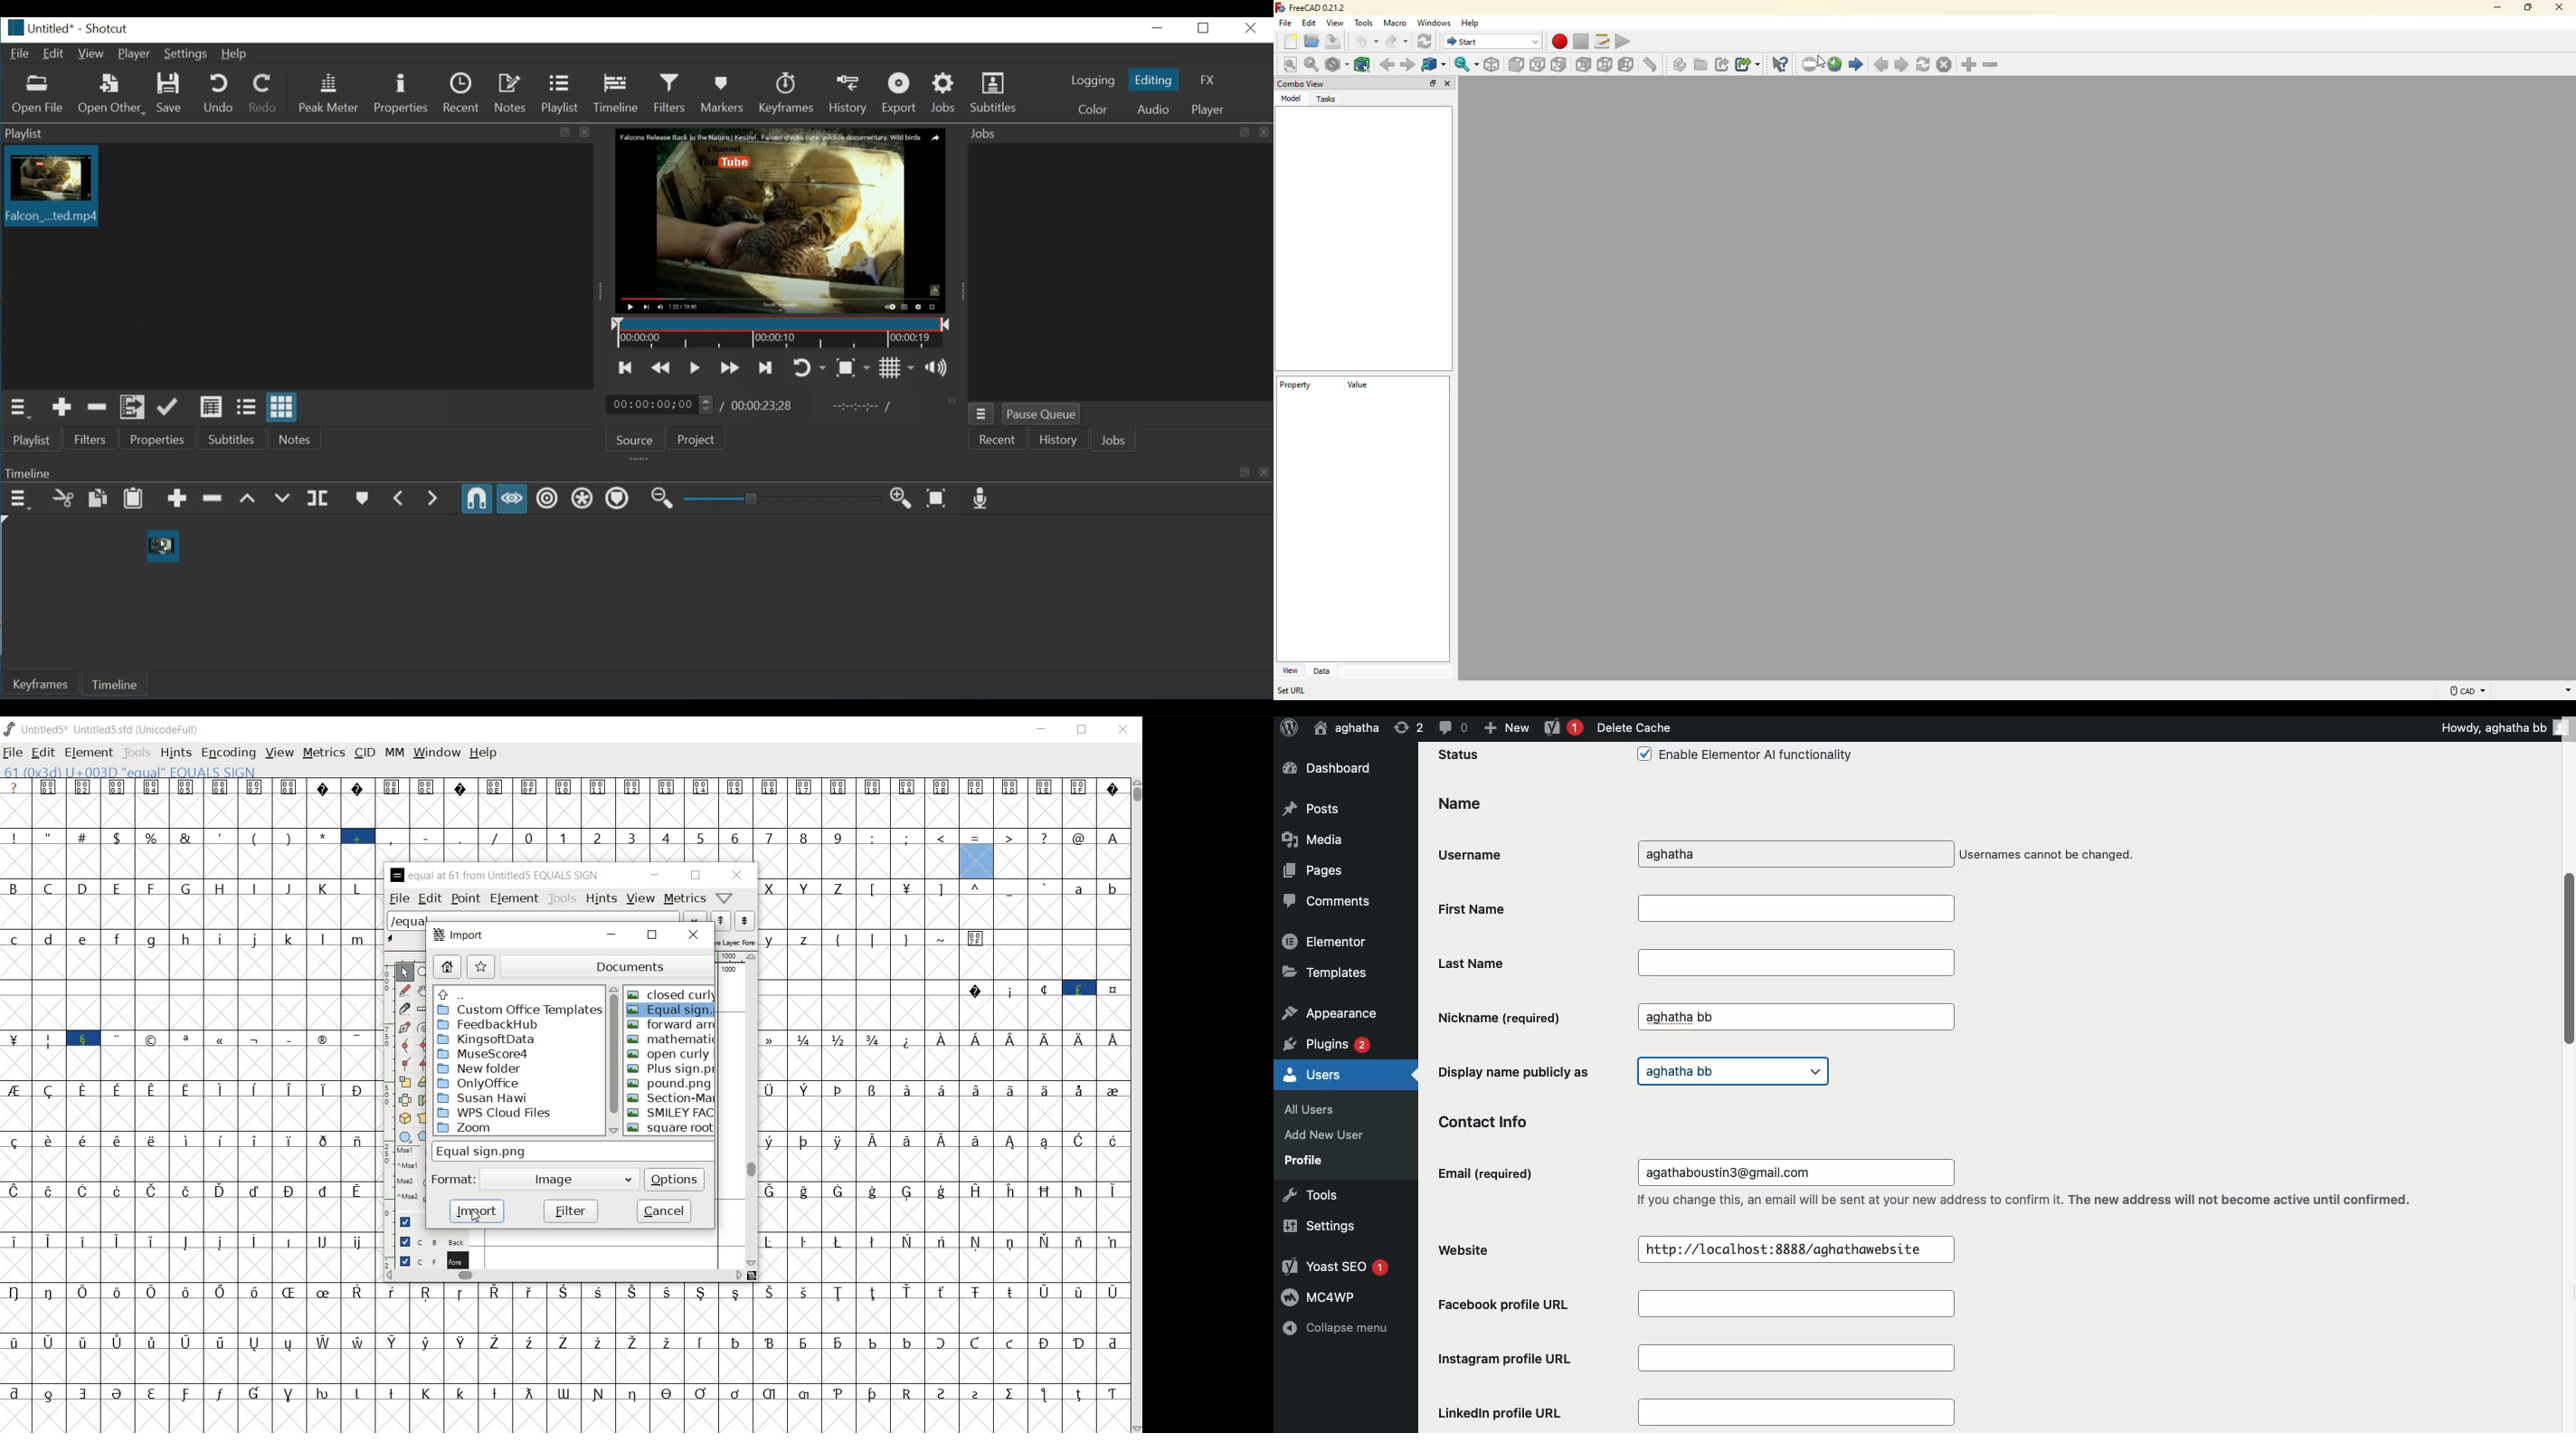 The width and height of the screenshot is (2576, 1456). What do you see at coordinates (1700, 1360) in the screenshot?
I see `Instagram profile URL` at bounding box center [1700, 1360].